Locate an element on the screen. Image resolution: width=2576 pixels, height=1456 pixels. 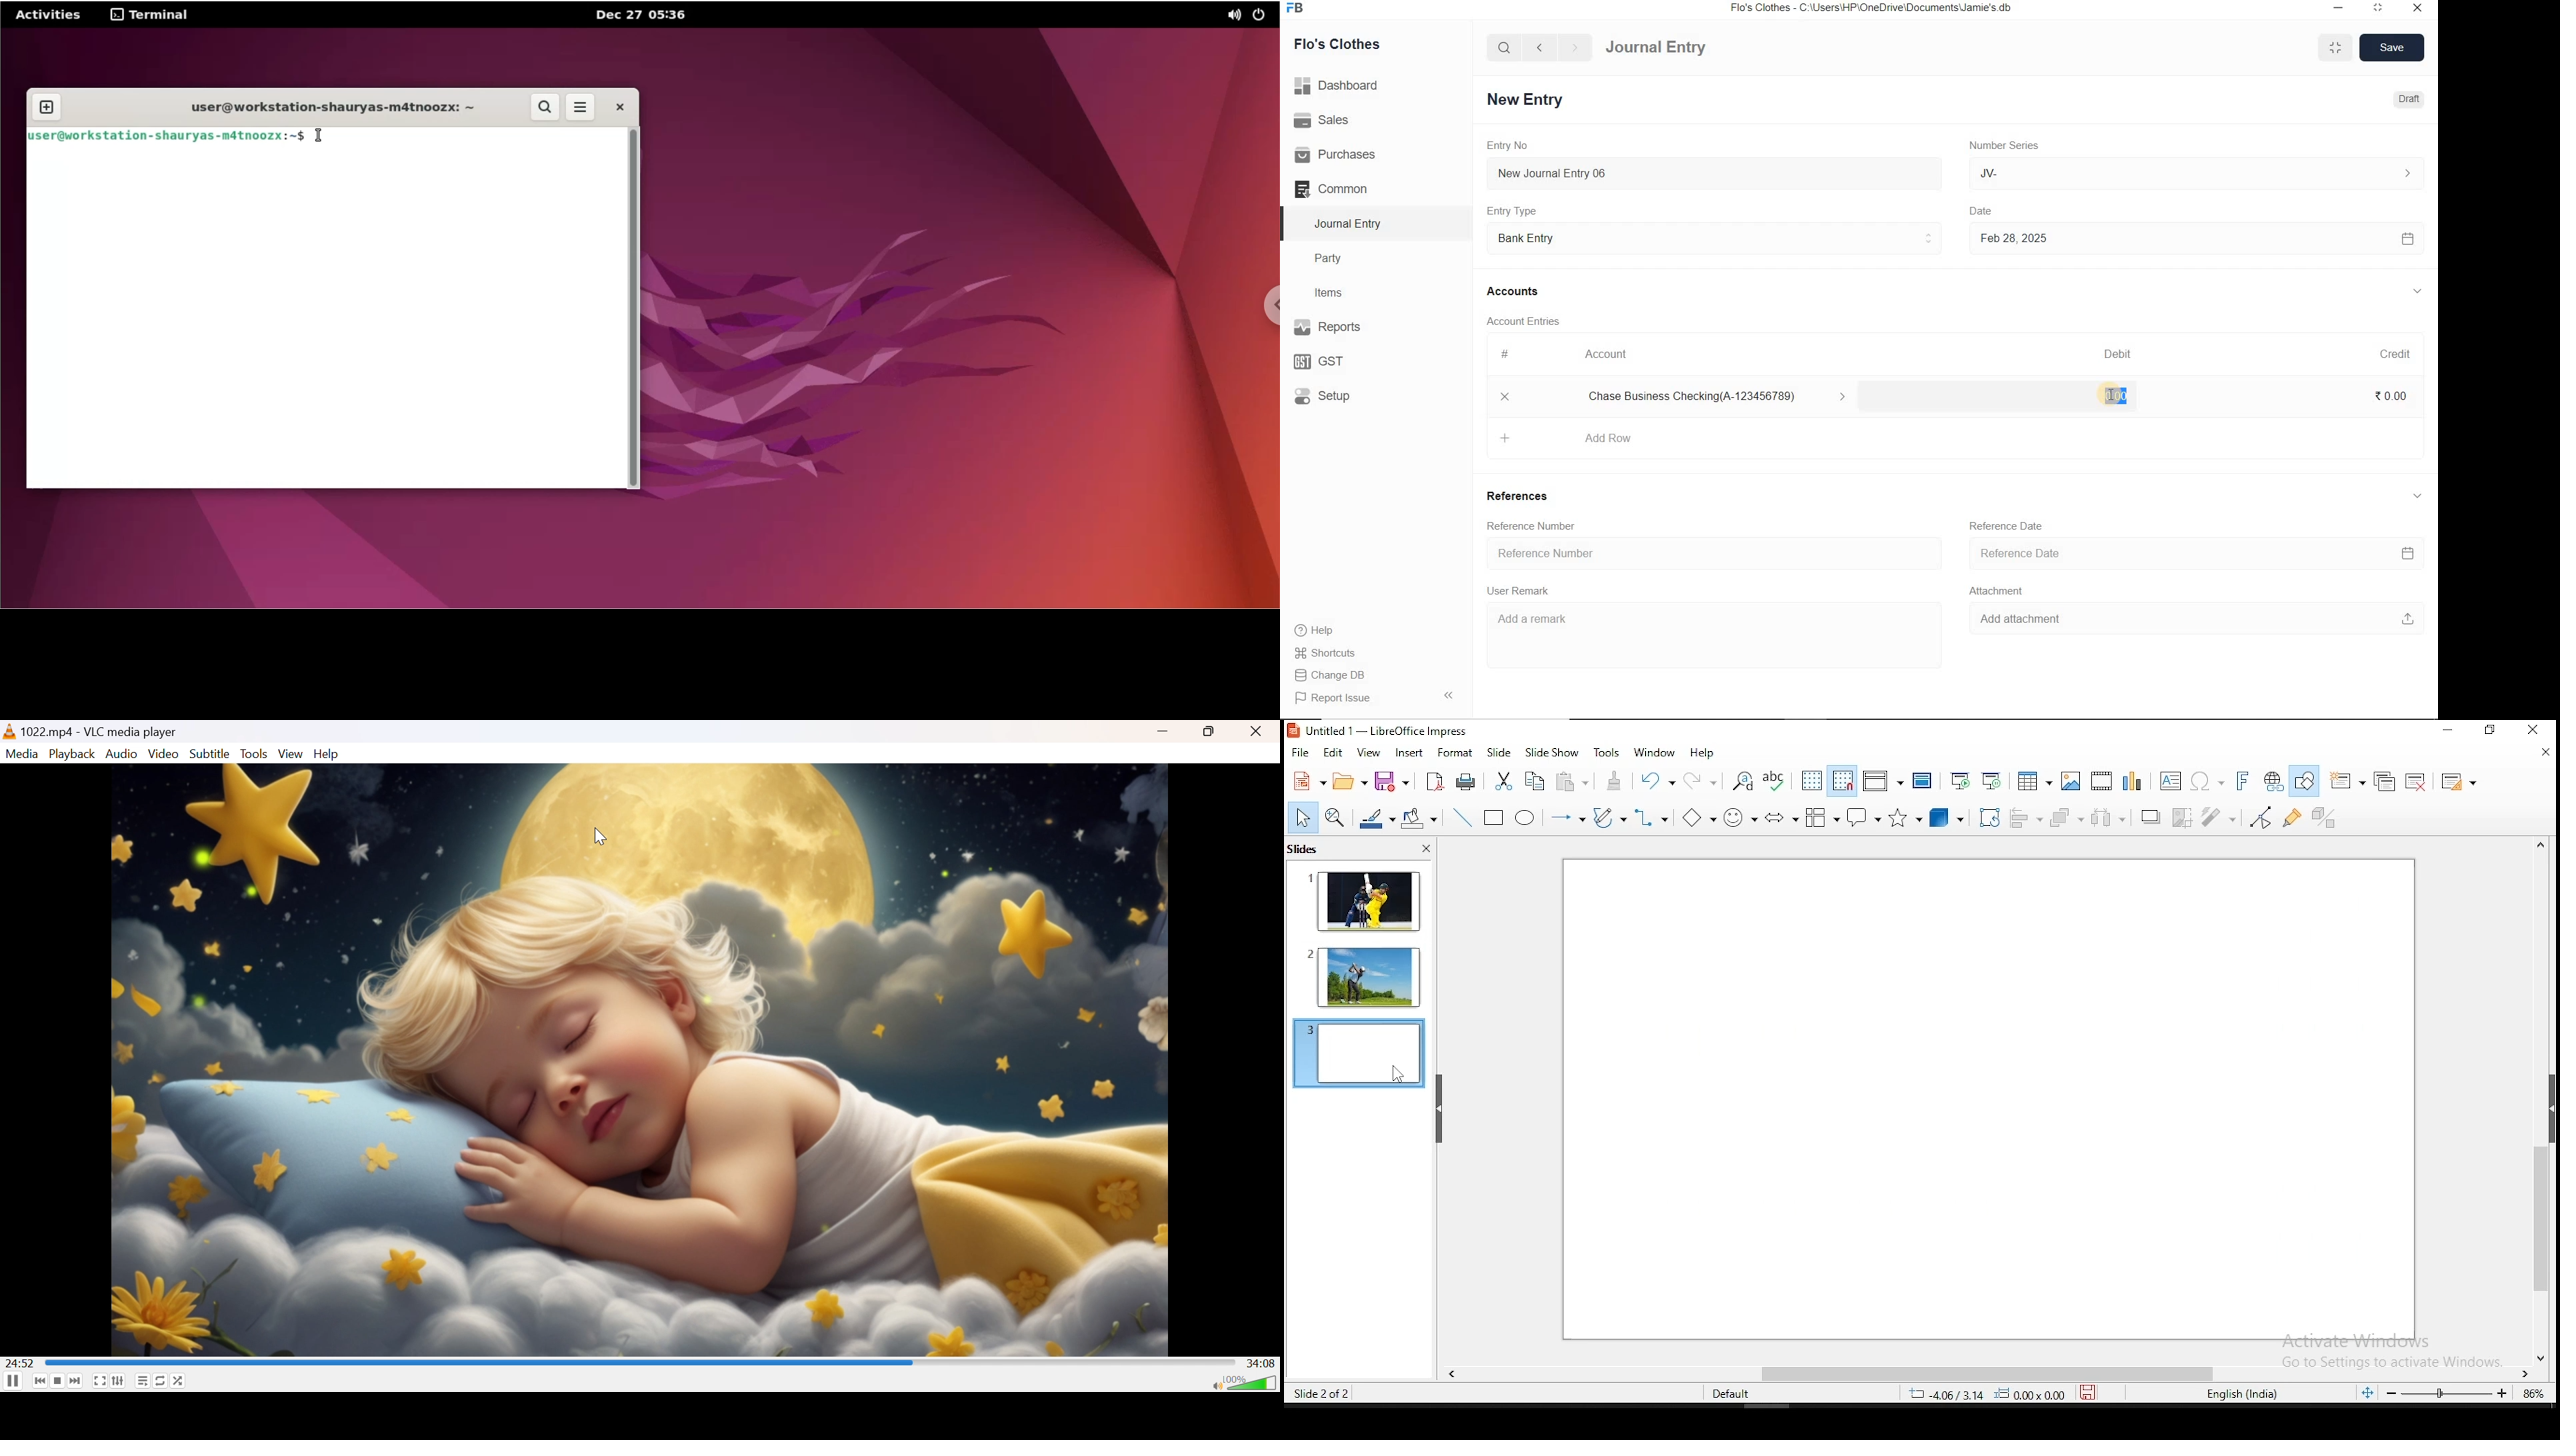
Date is located at coordinates (1991, 209).